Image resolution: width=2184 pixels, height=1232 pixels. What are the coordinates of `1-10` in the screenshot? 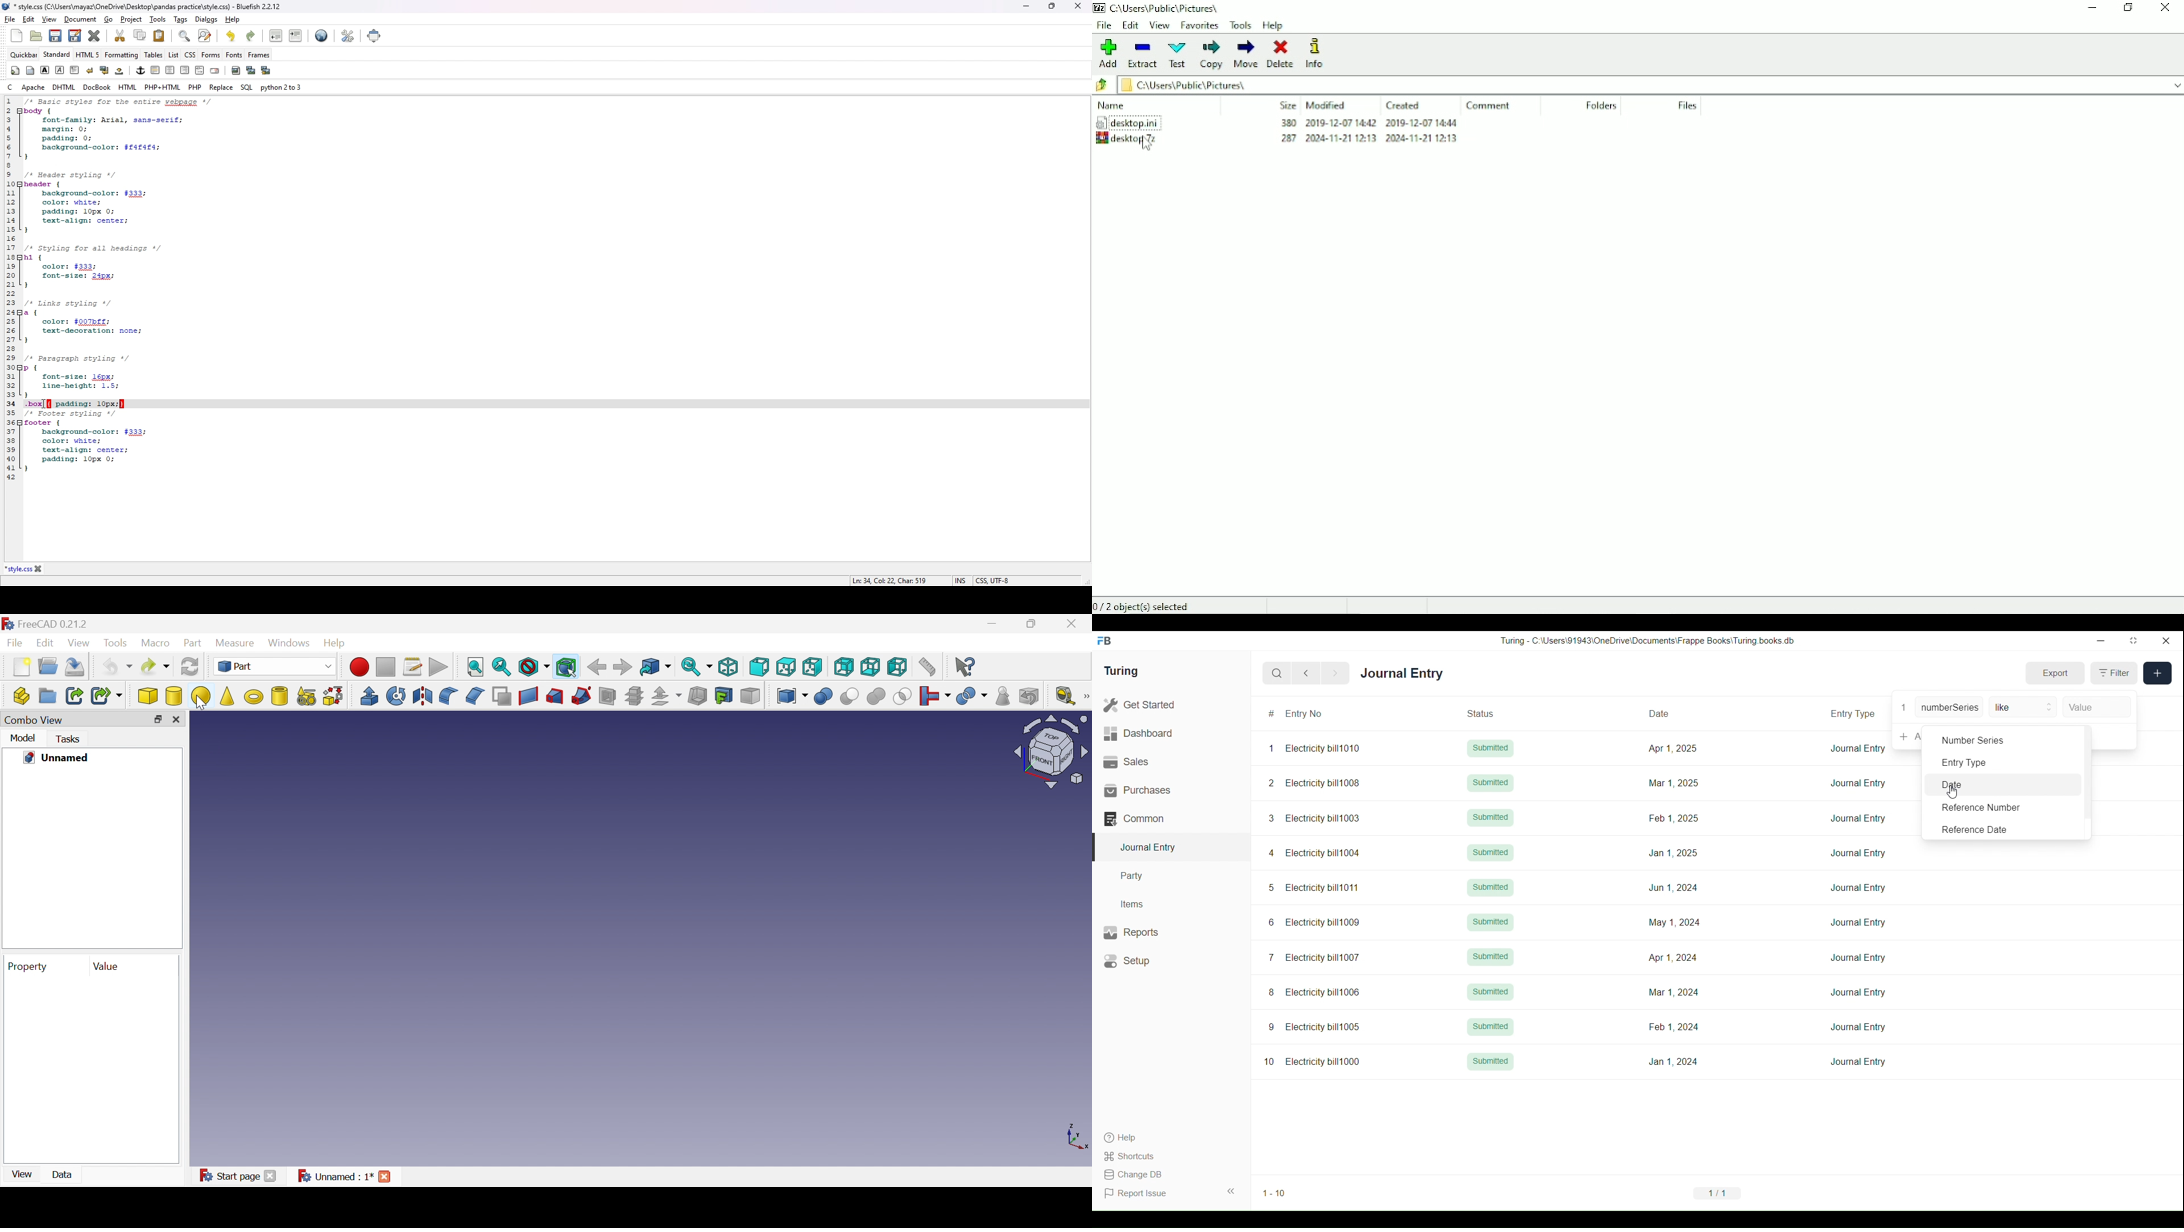 It's located at (1274, 1193).